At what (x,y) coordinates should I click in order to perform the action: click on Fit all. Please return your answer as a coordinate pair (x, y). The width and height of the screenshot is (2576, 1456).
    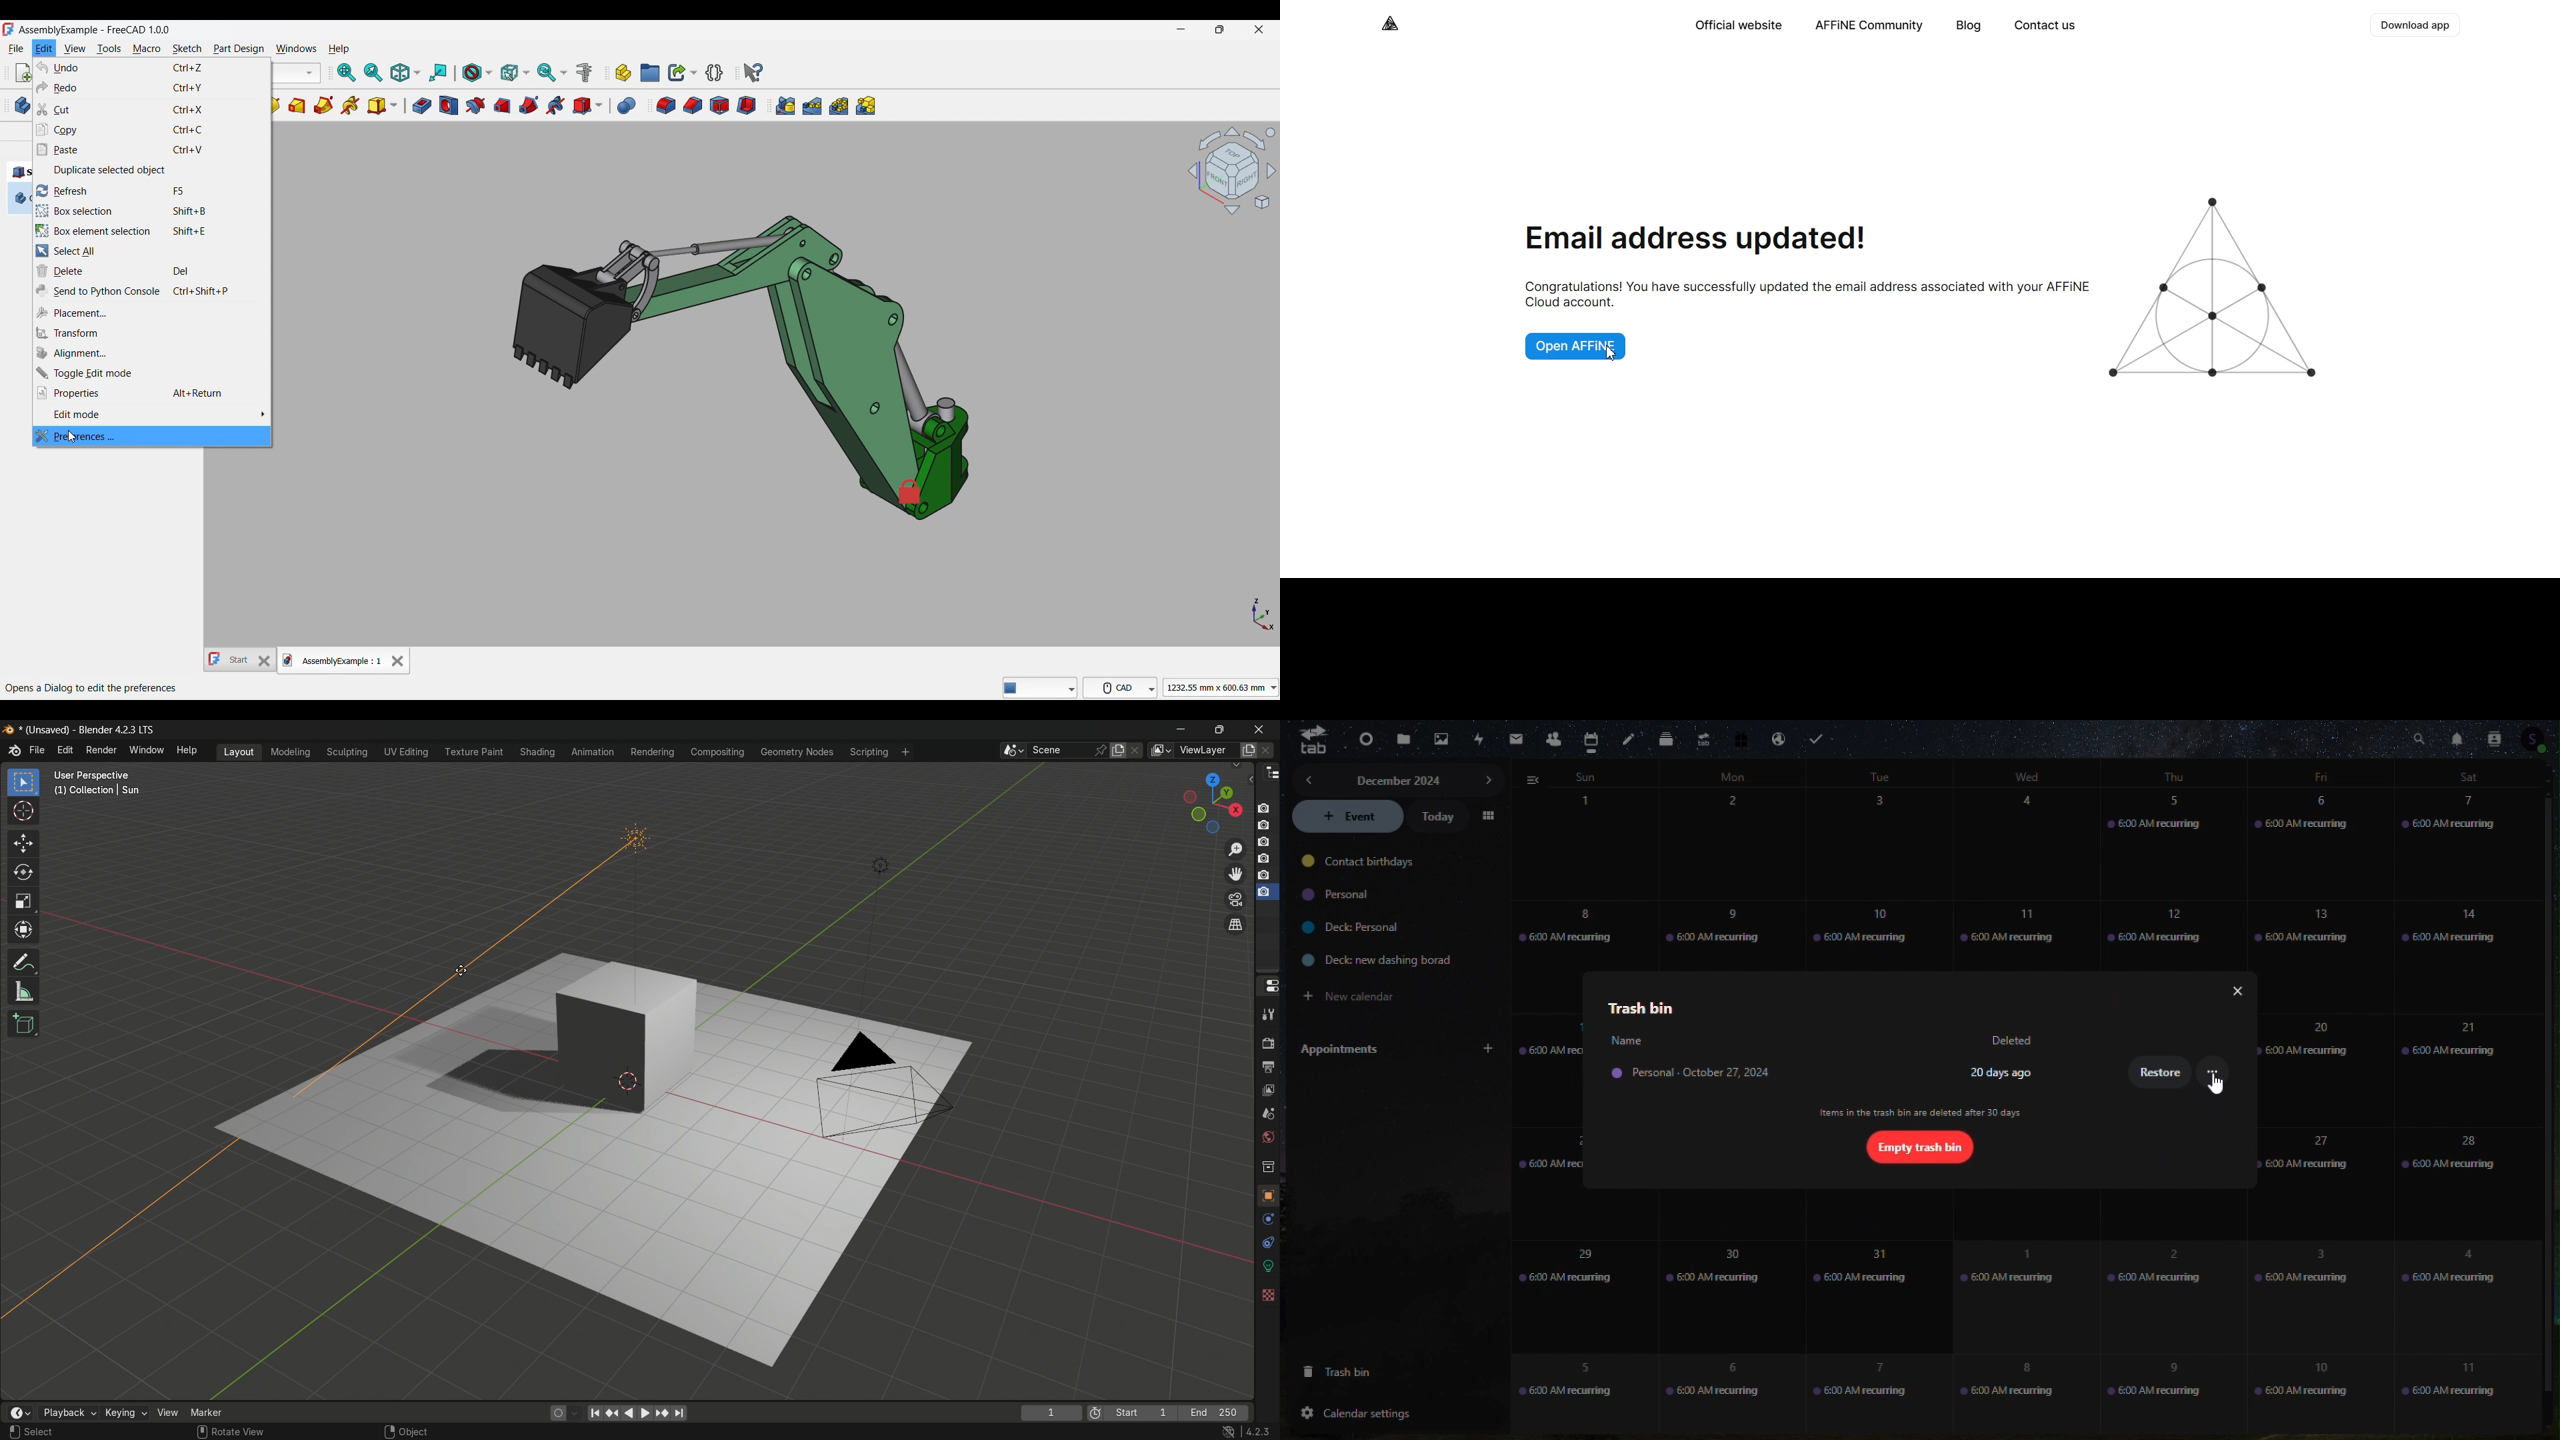
    Looking at the image, I should click on (347, 73).